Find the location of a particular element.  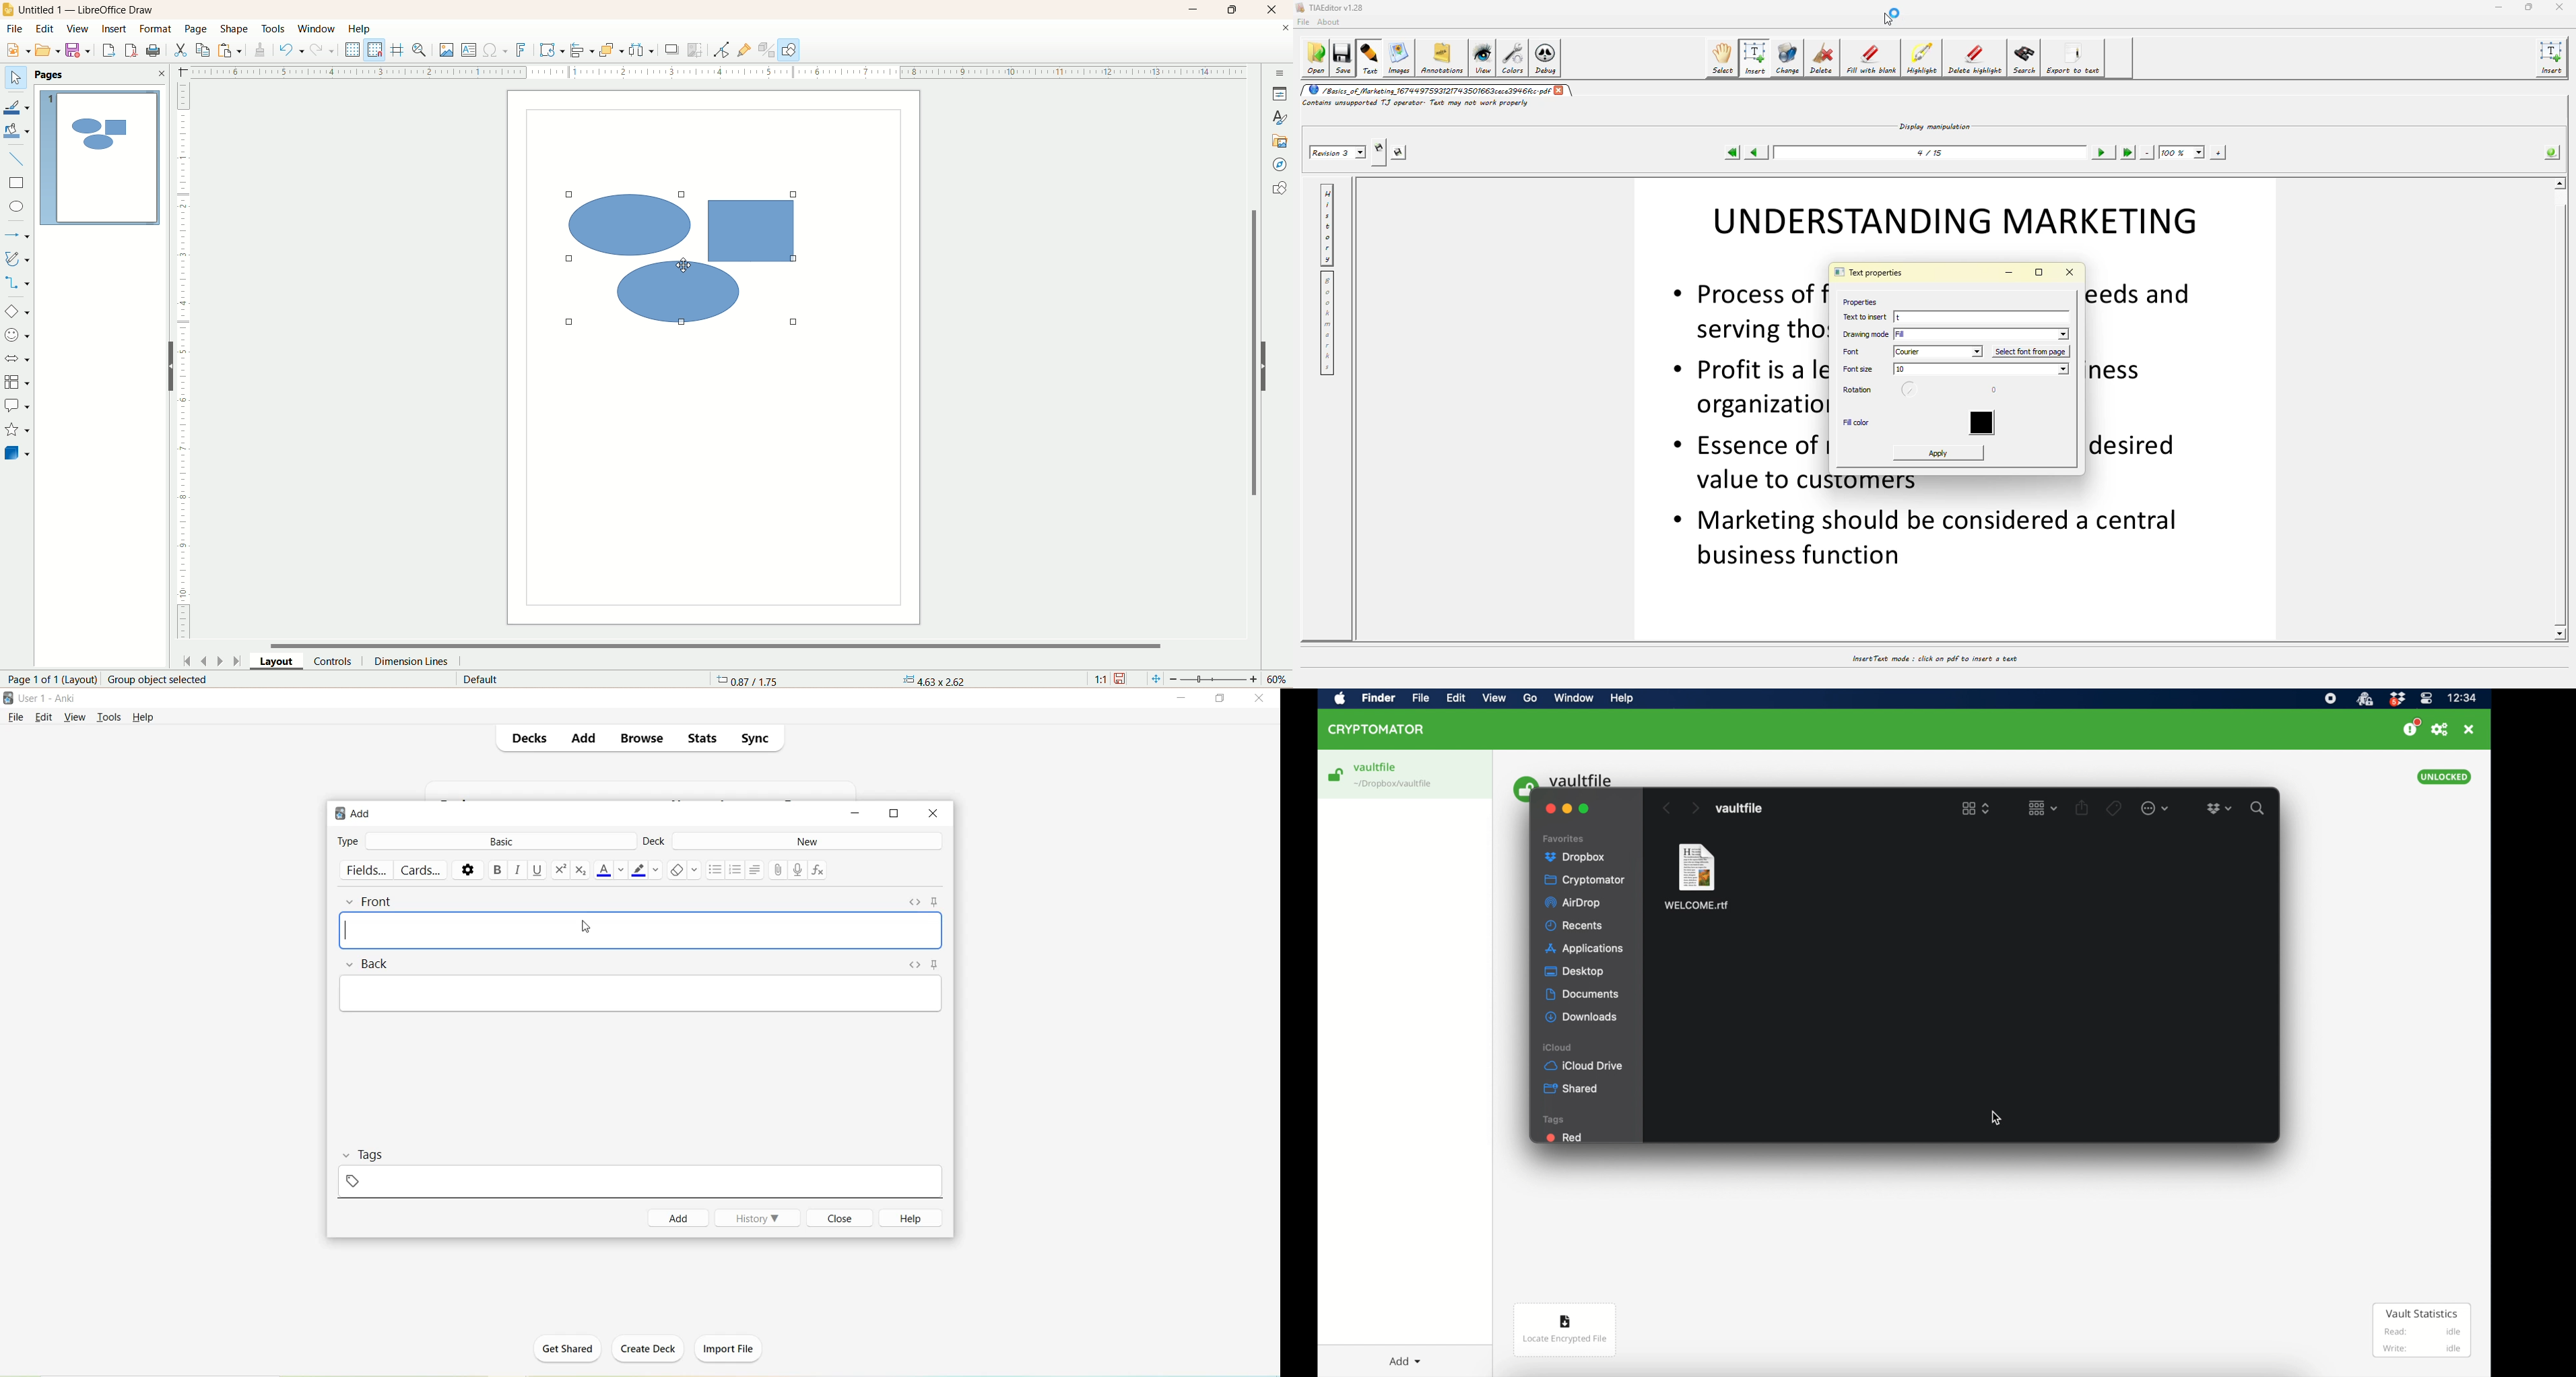

cut is located at coordinates (181, 52).